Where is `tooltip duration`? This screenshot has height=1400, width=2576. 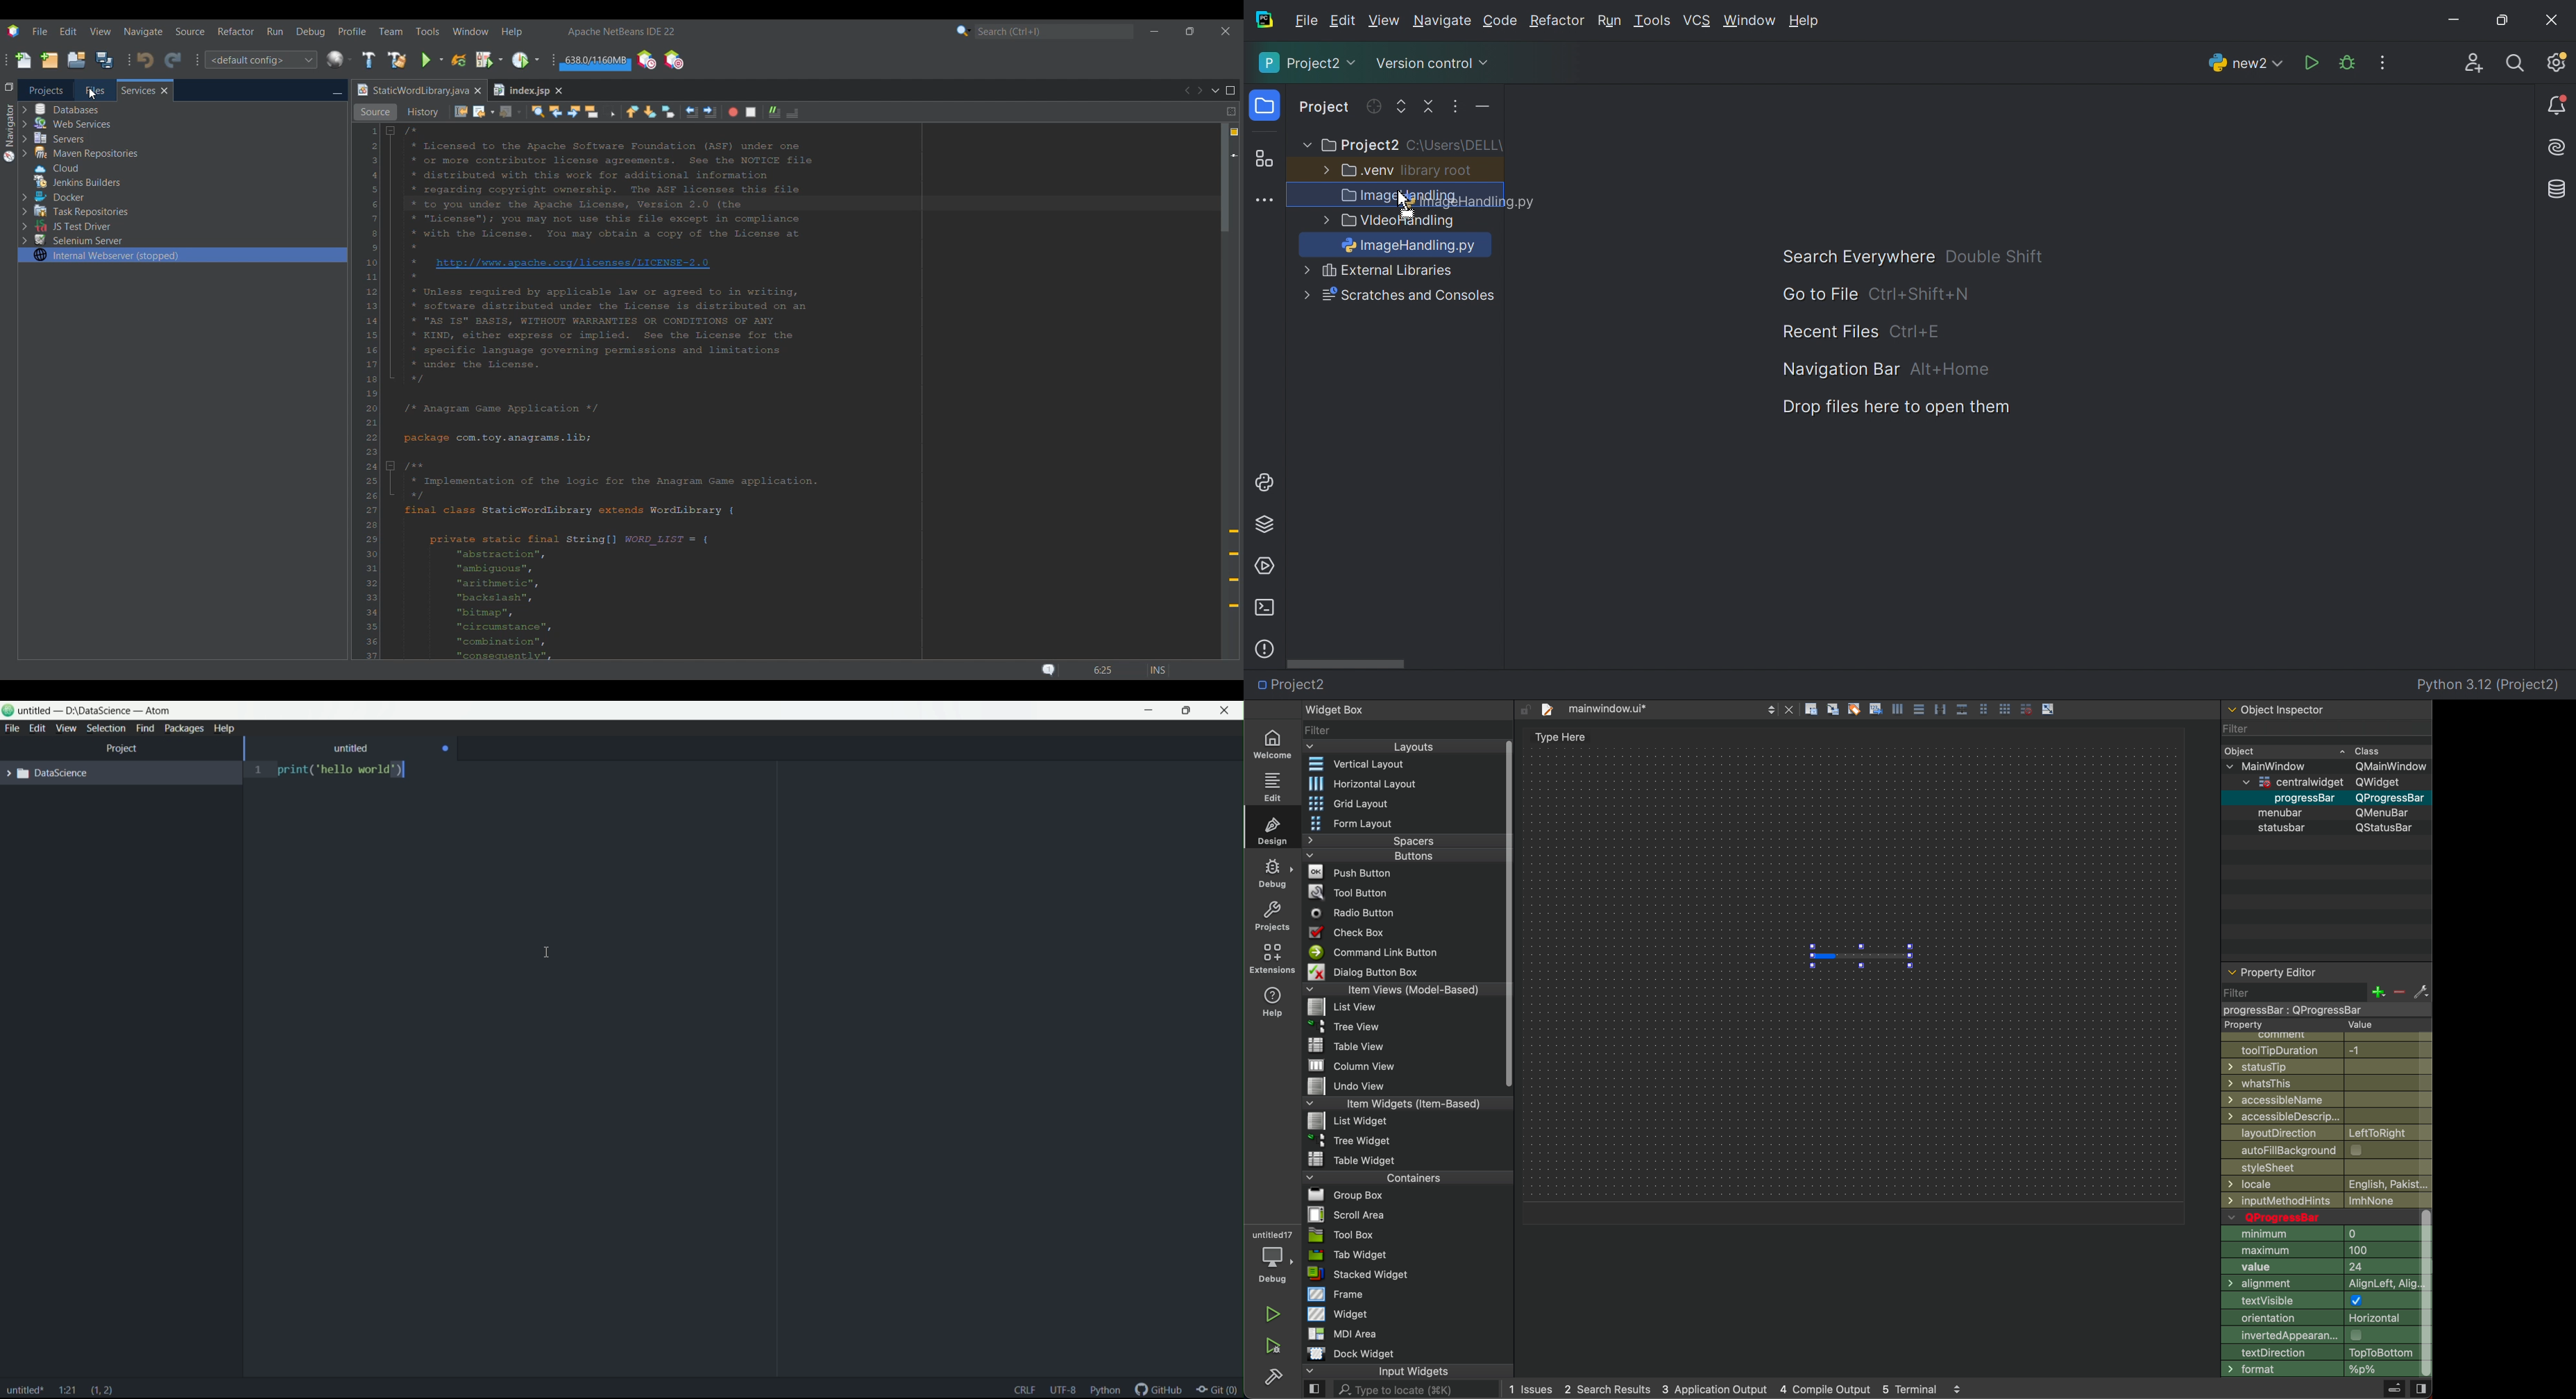 tooltip duration is located at coordinates (2322, 1049).